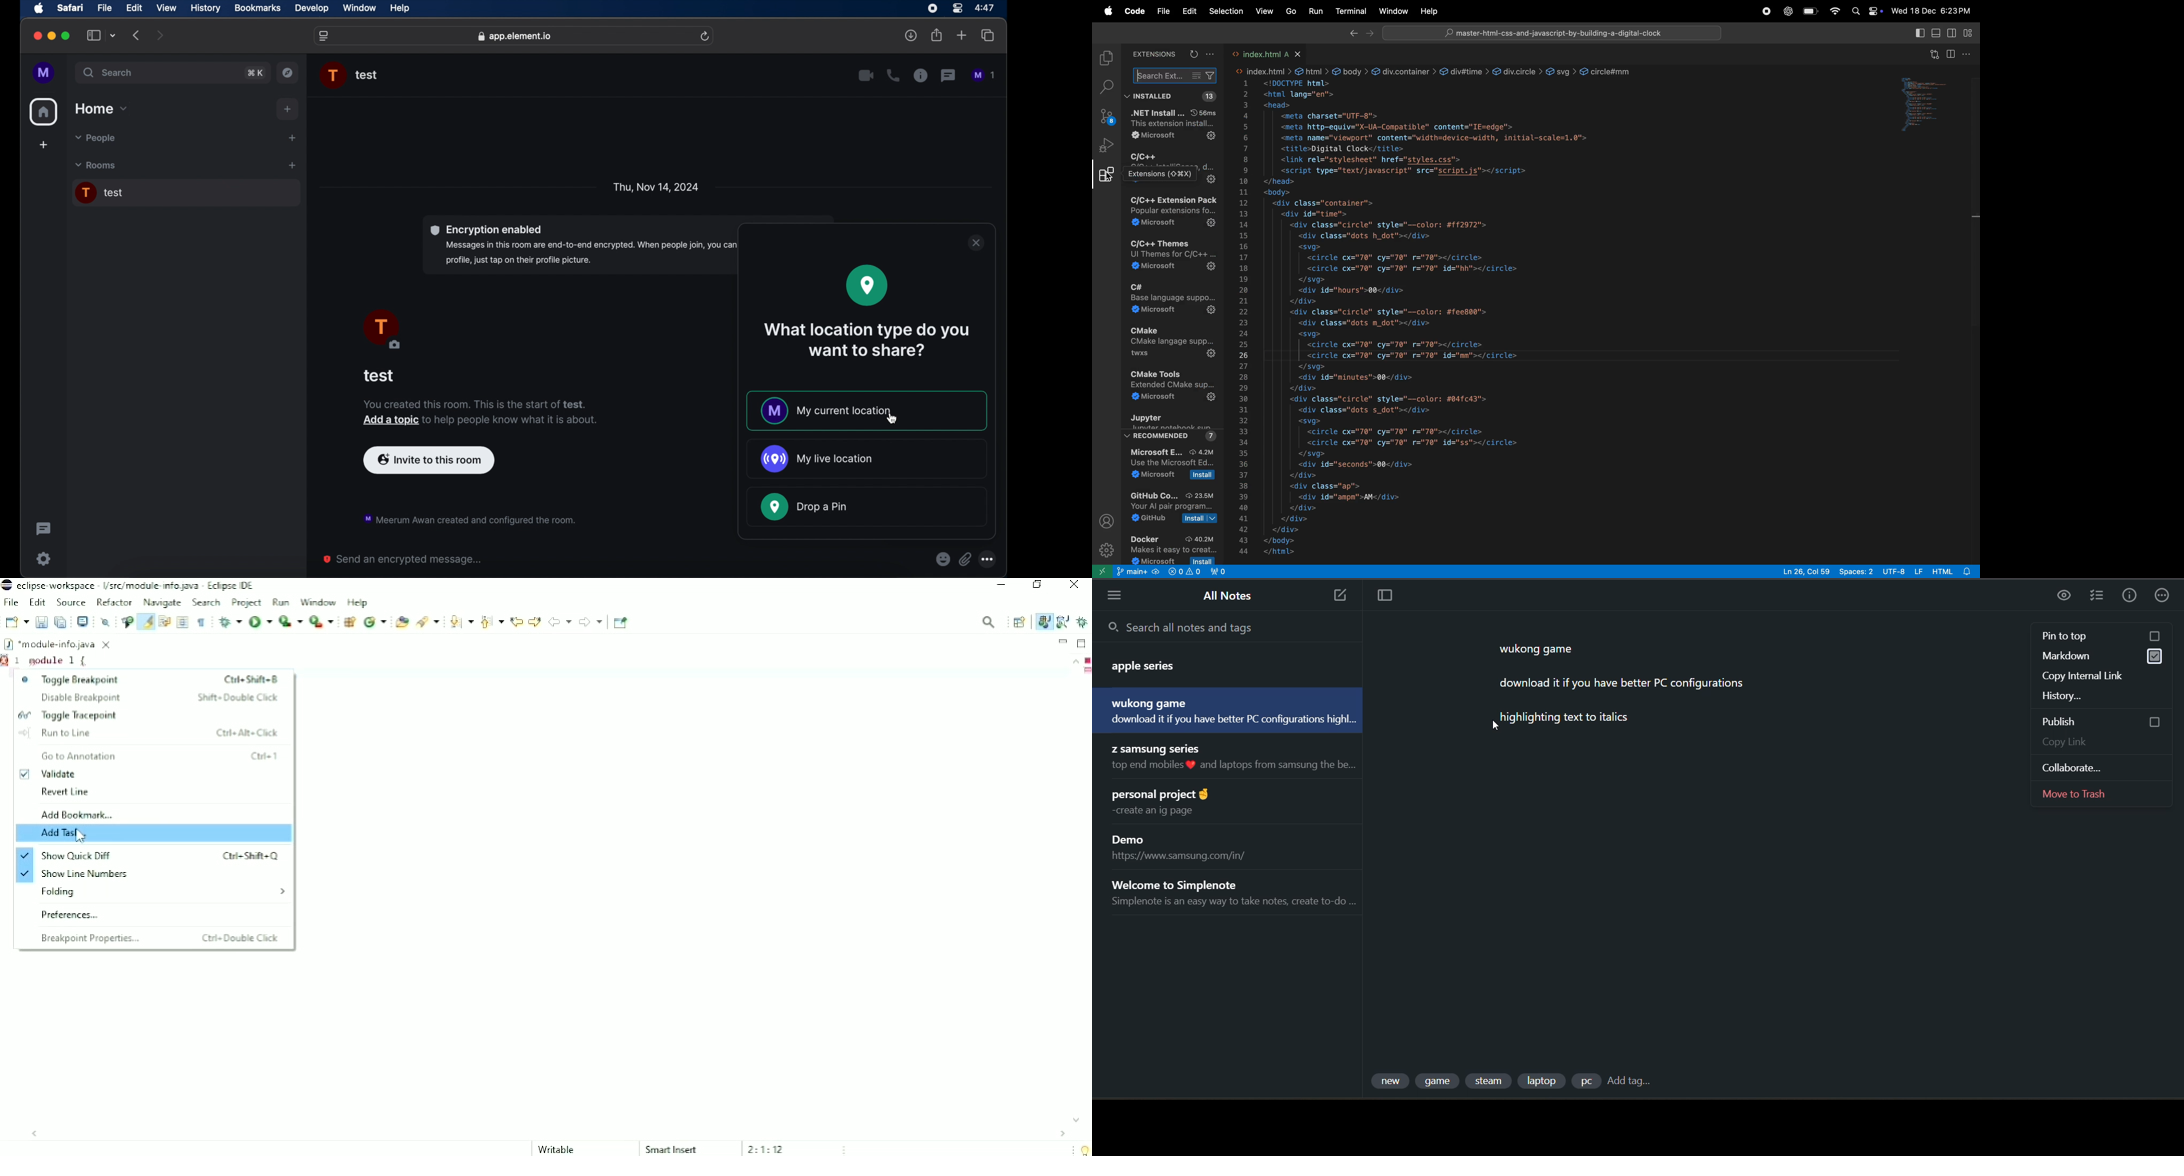 The height and width of the screenshot is (1176, 2184). Describe the element at coordinates (805, 507) in the screenshot. I see `drop a pin` at that location.